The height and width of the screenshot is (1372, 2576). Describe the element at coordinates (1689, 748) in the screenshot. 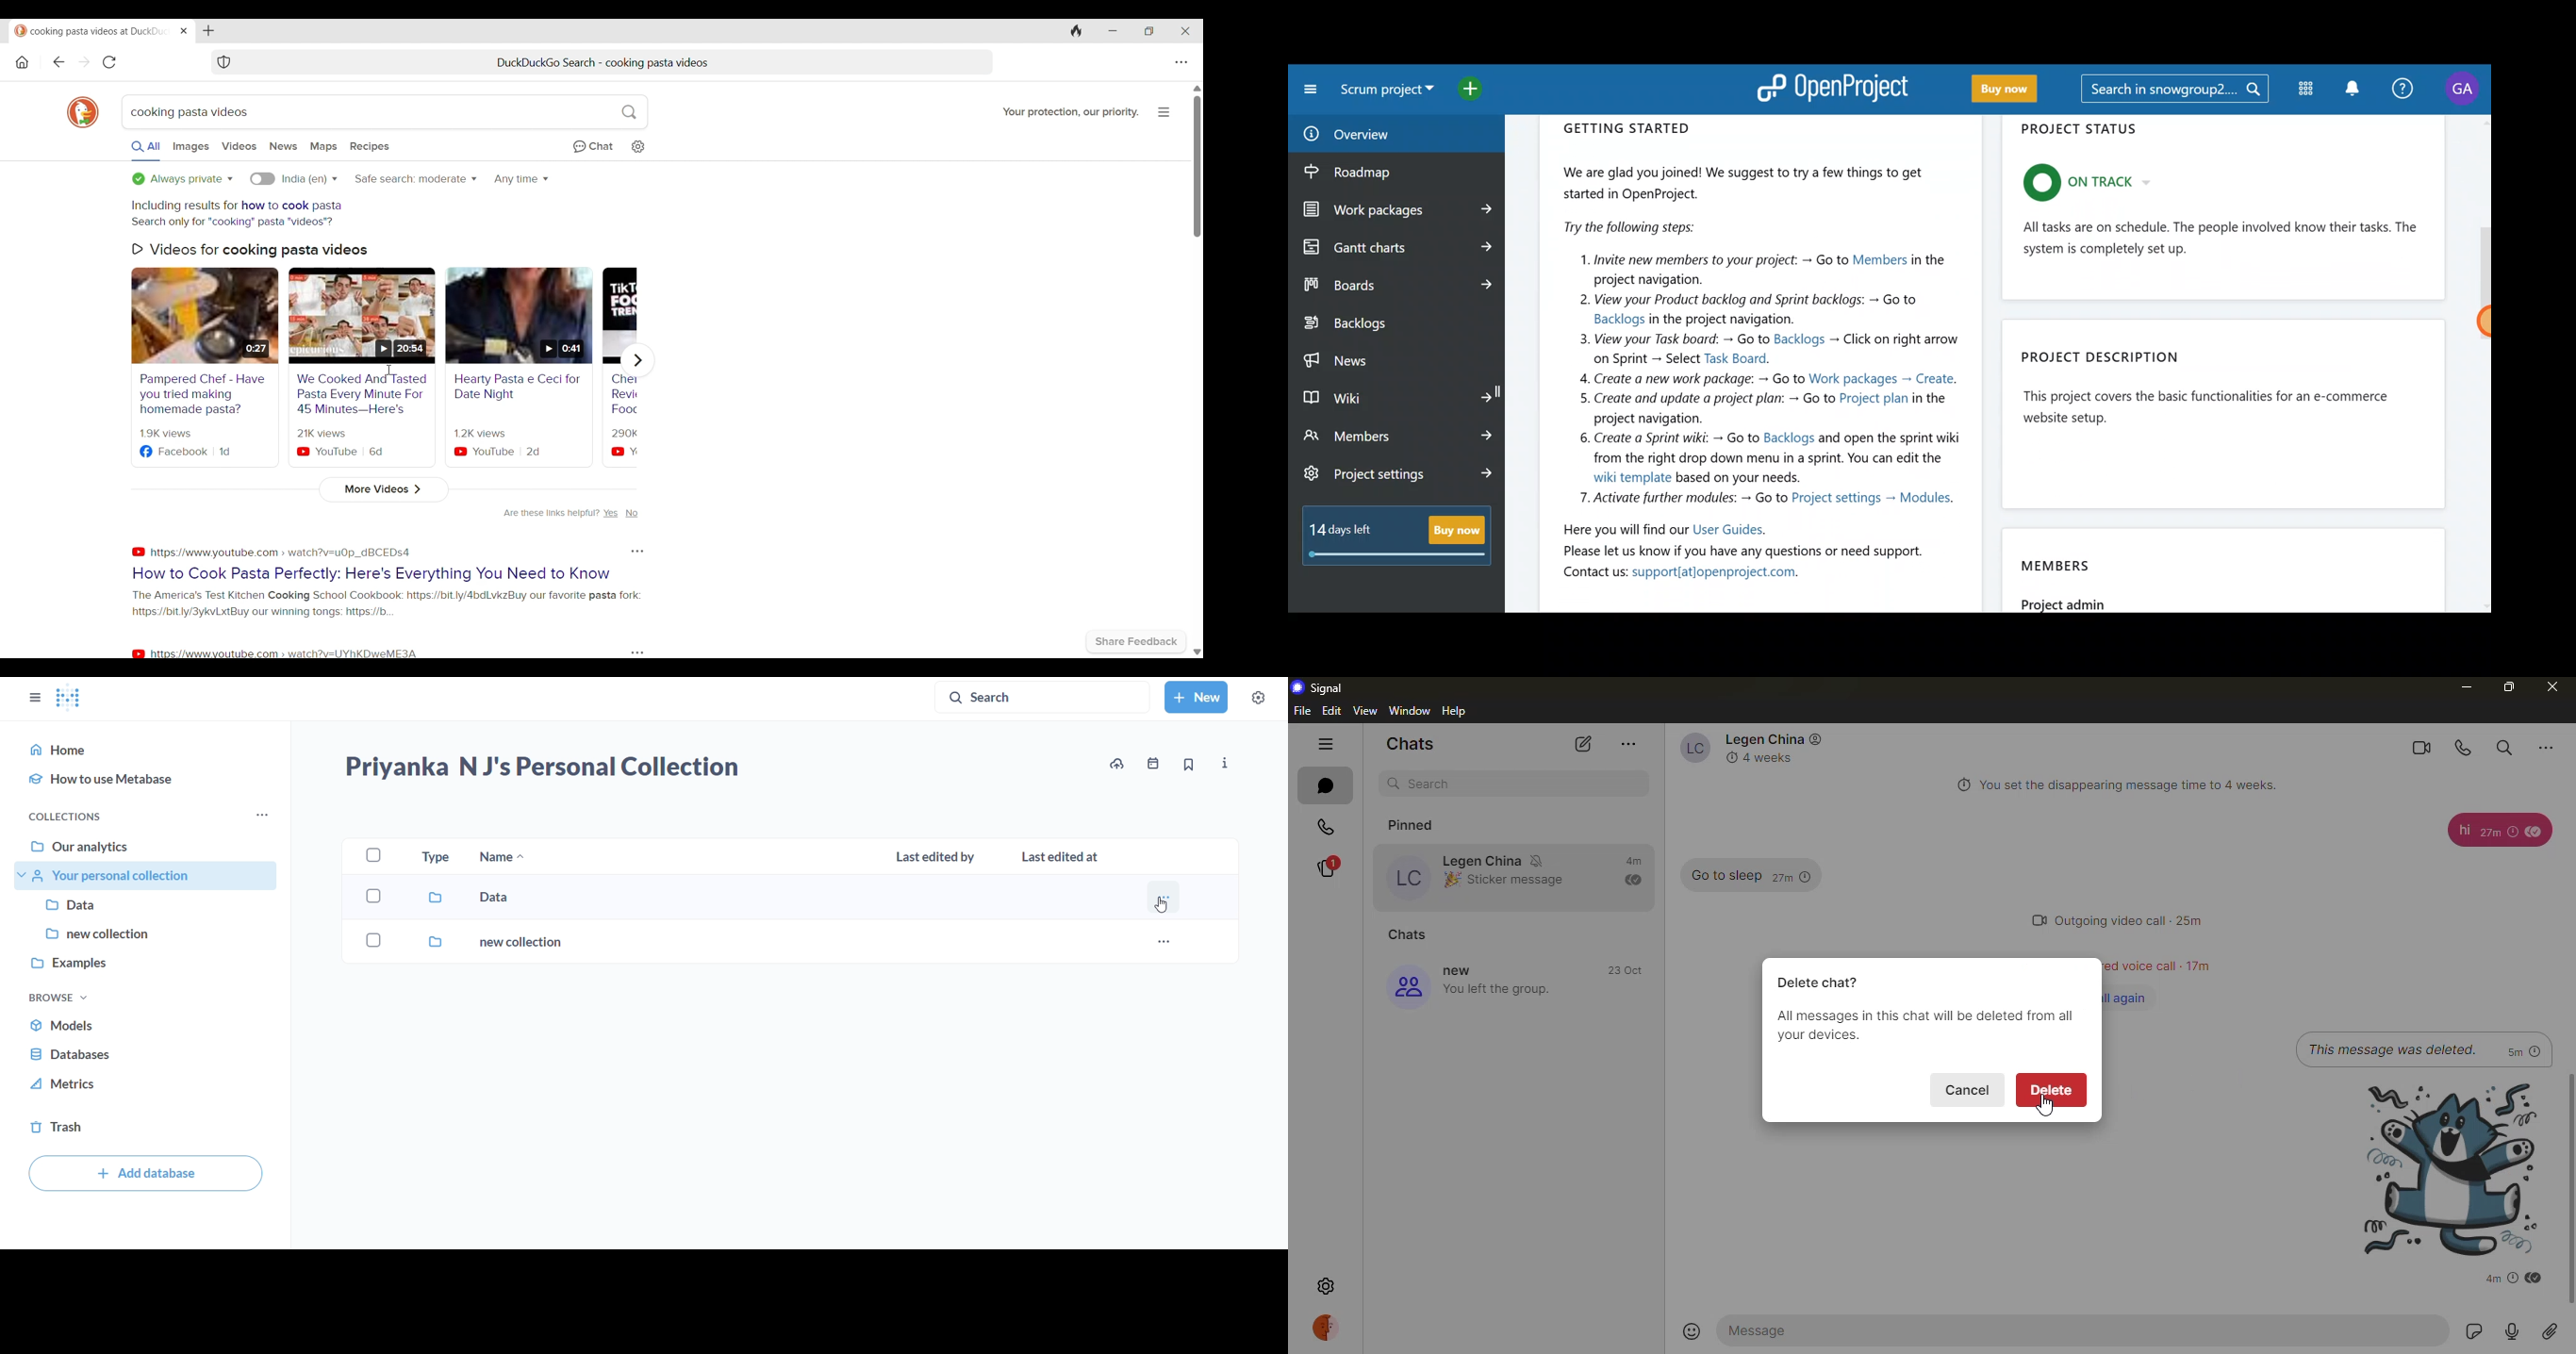

I see `profile` at that location.